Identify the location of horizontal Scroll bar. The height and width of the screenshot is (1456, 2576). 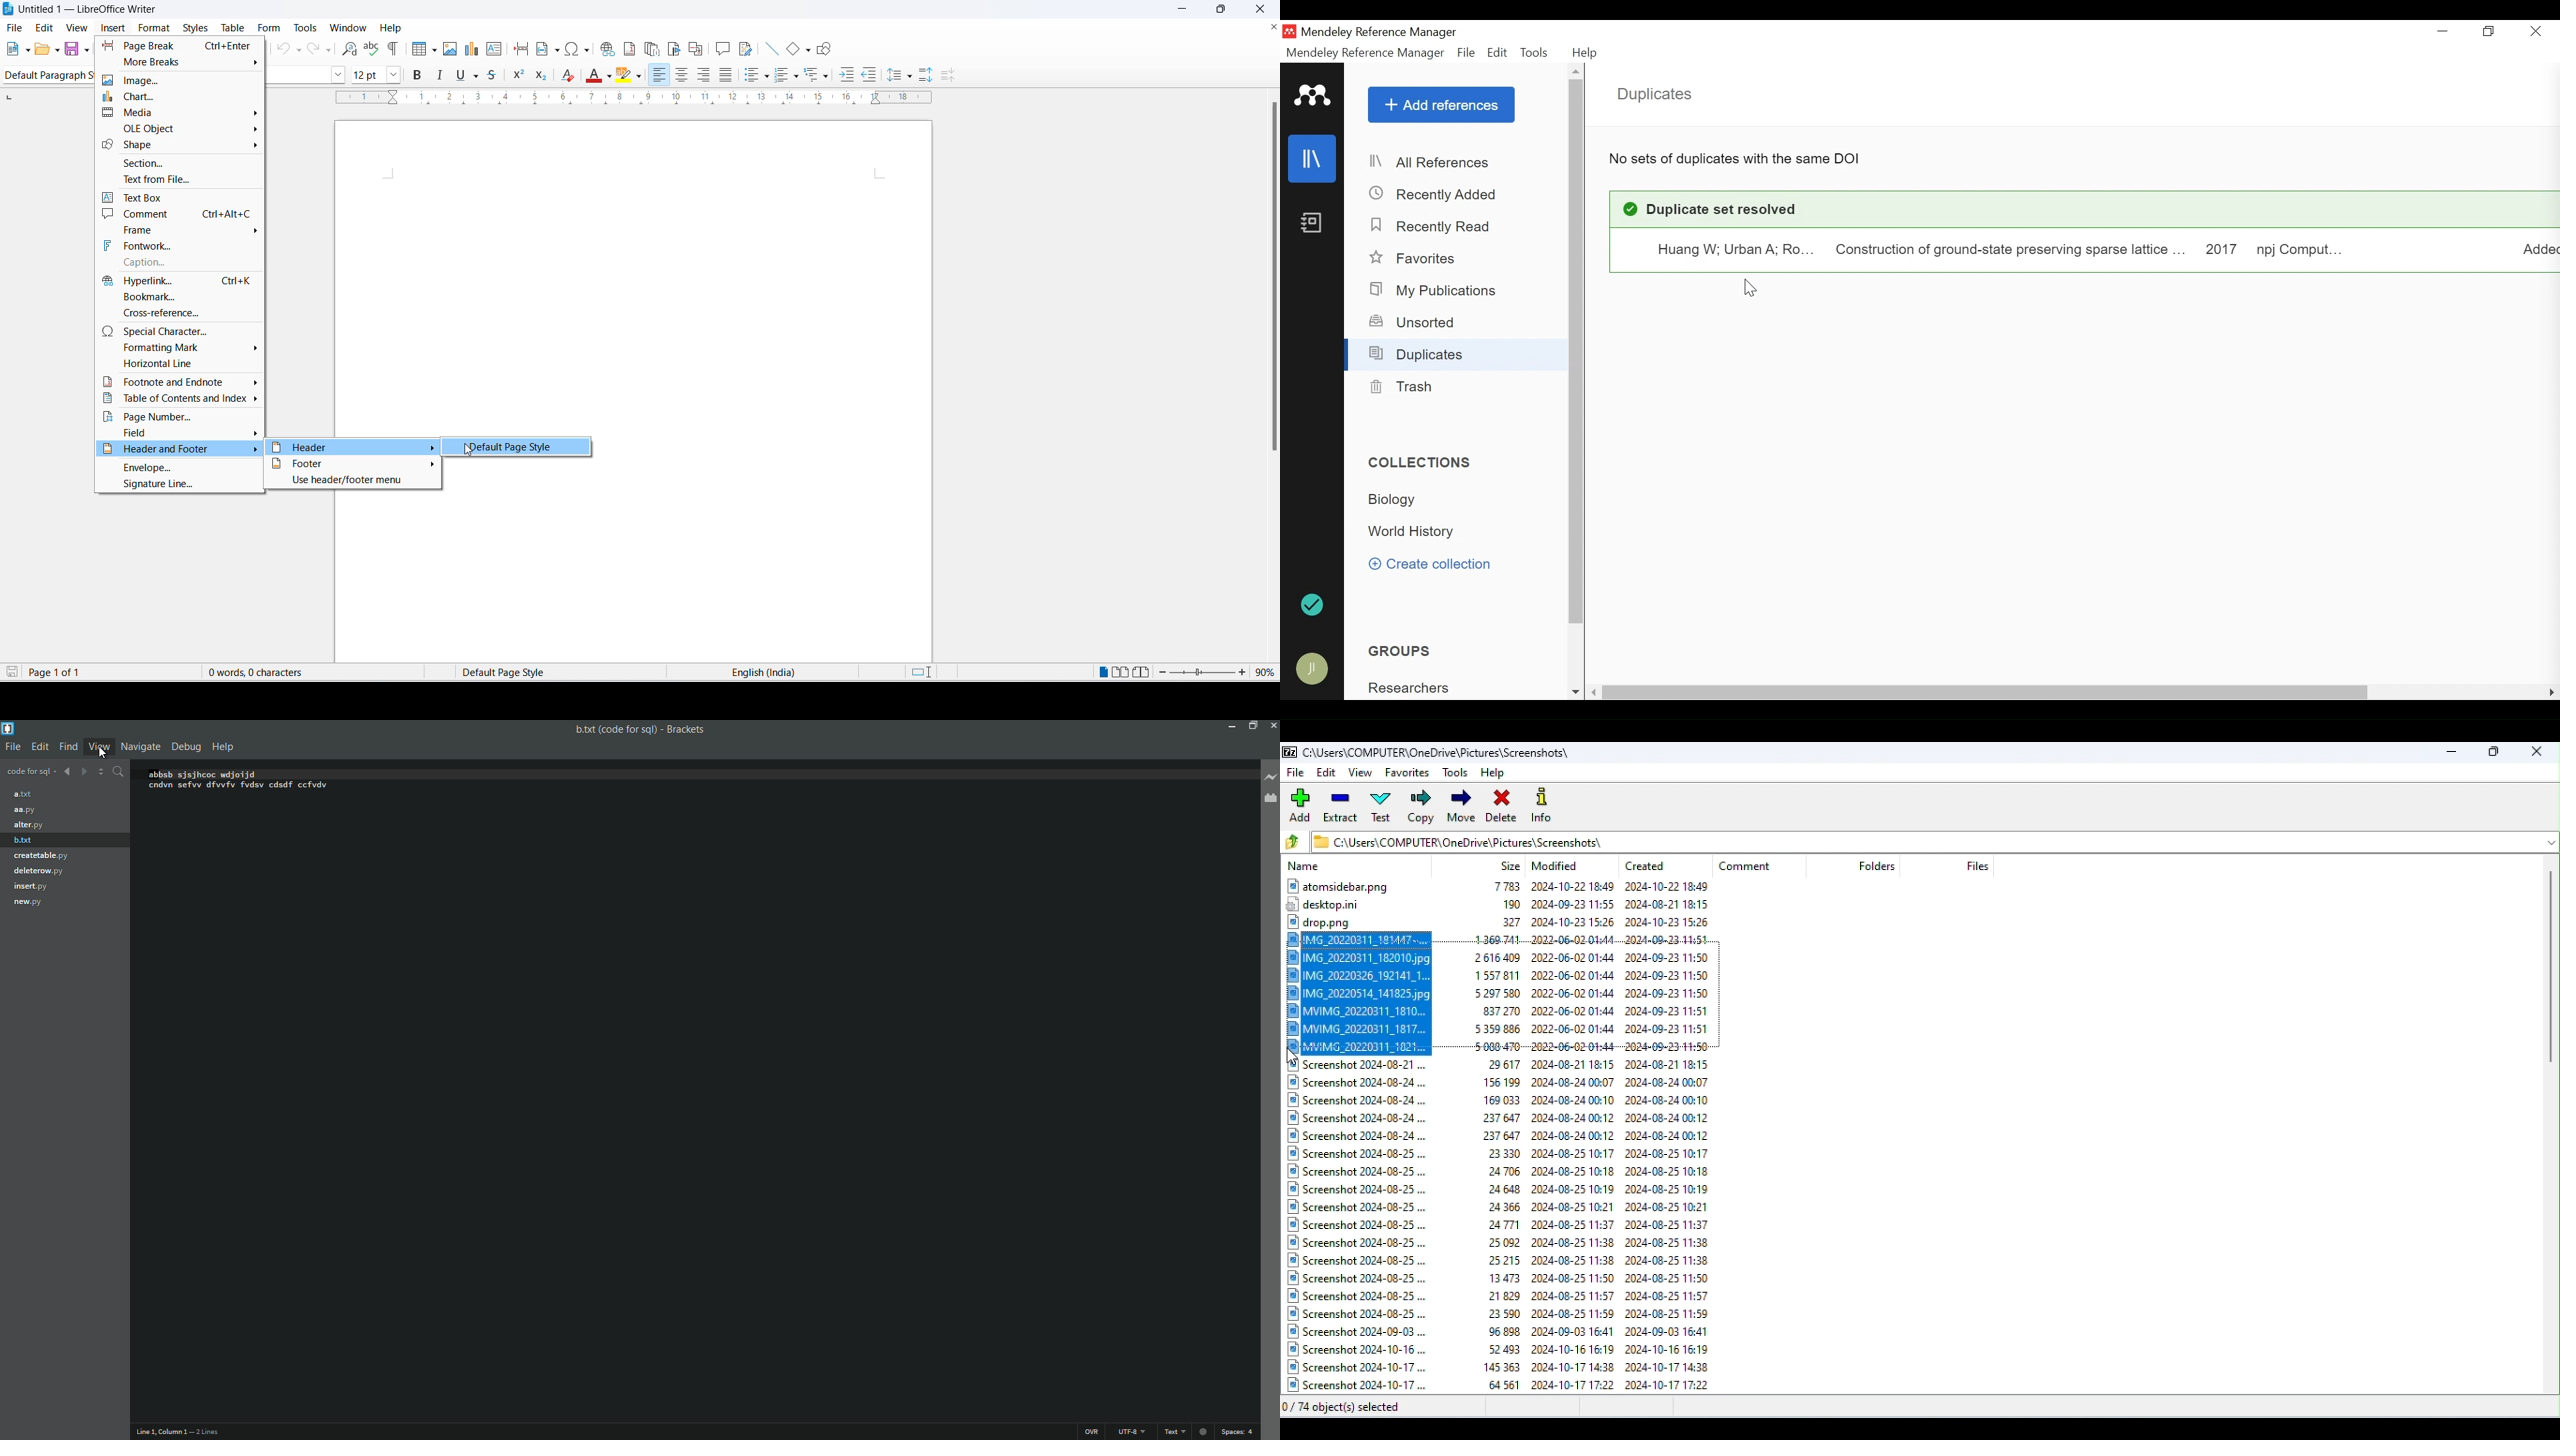
(1991, 694).